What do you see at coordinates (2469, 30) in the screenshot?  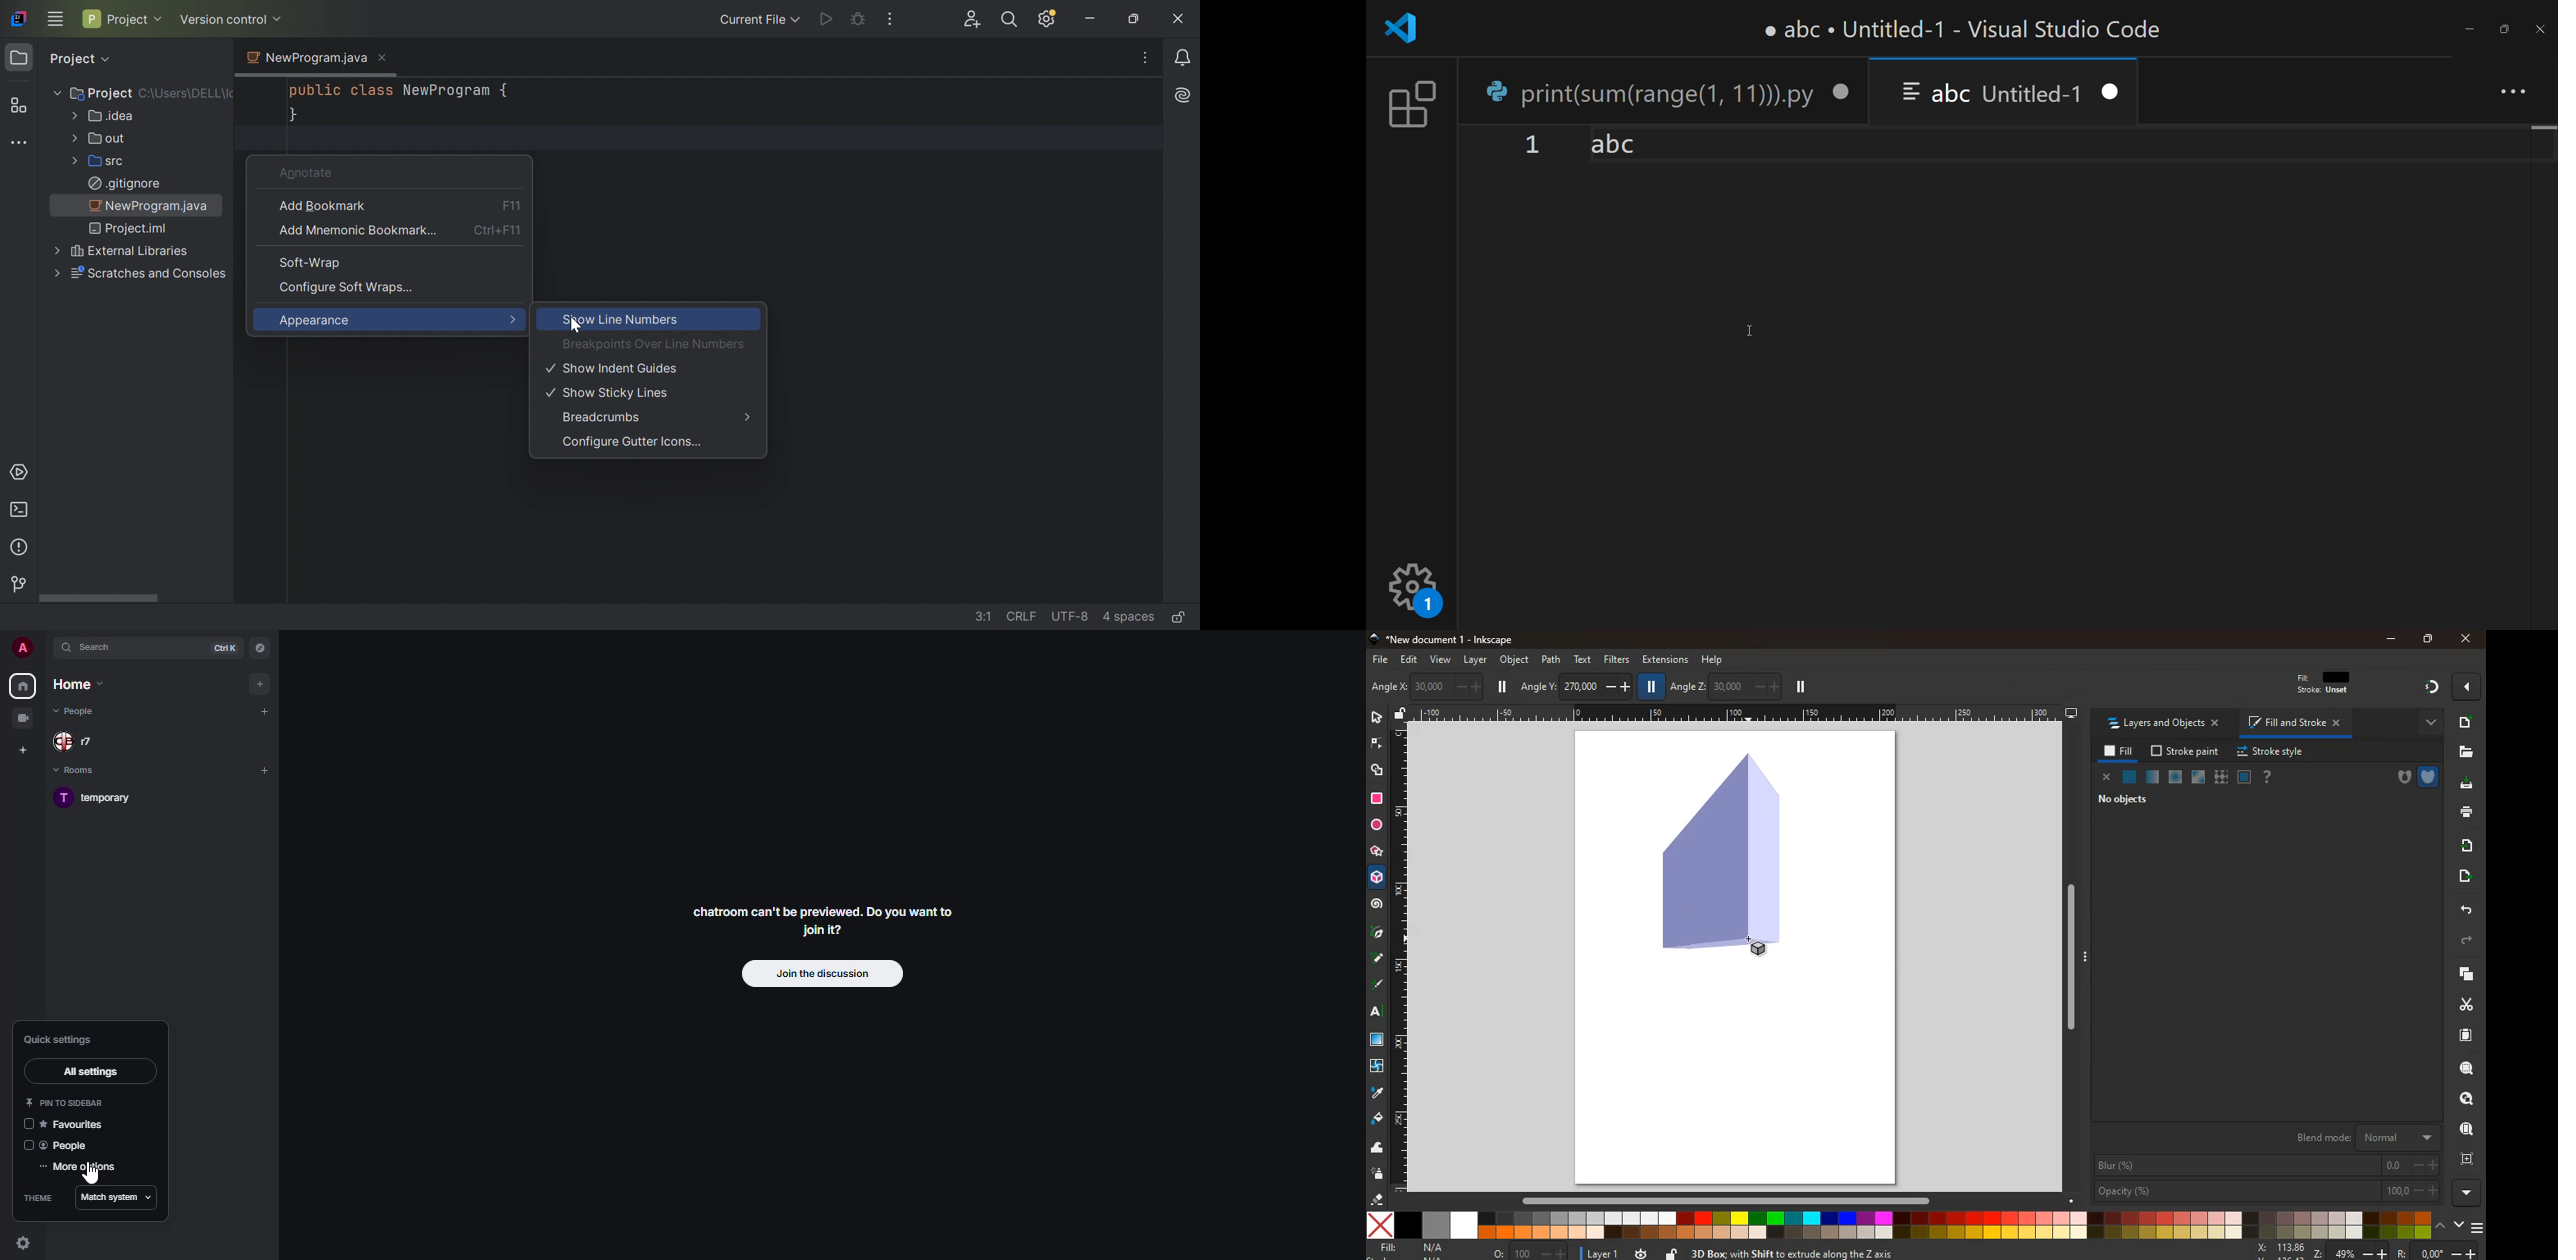 I see `minimize` at bounding box center [2469, 30].